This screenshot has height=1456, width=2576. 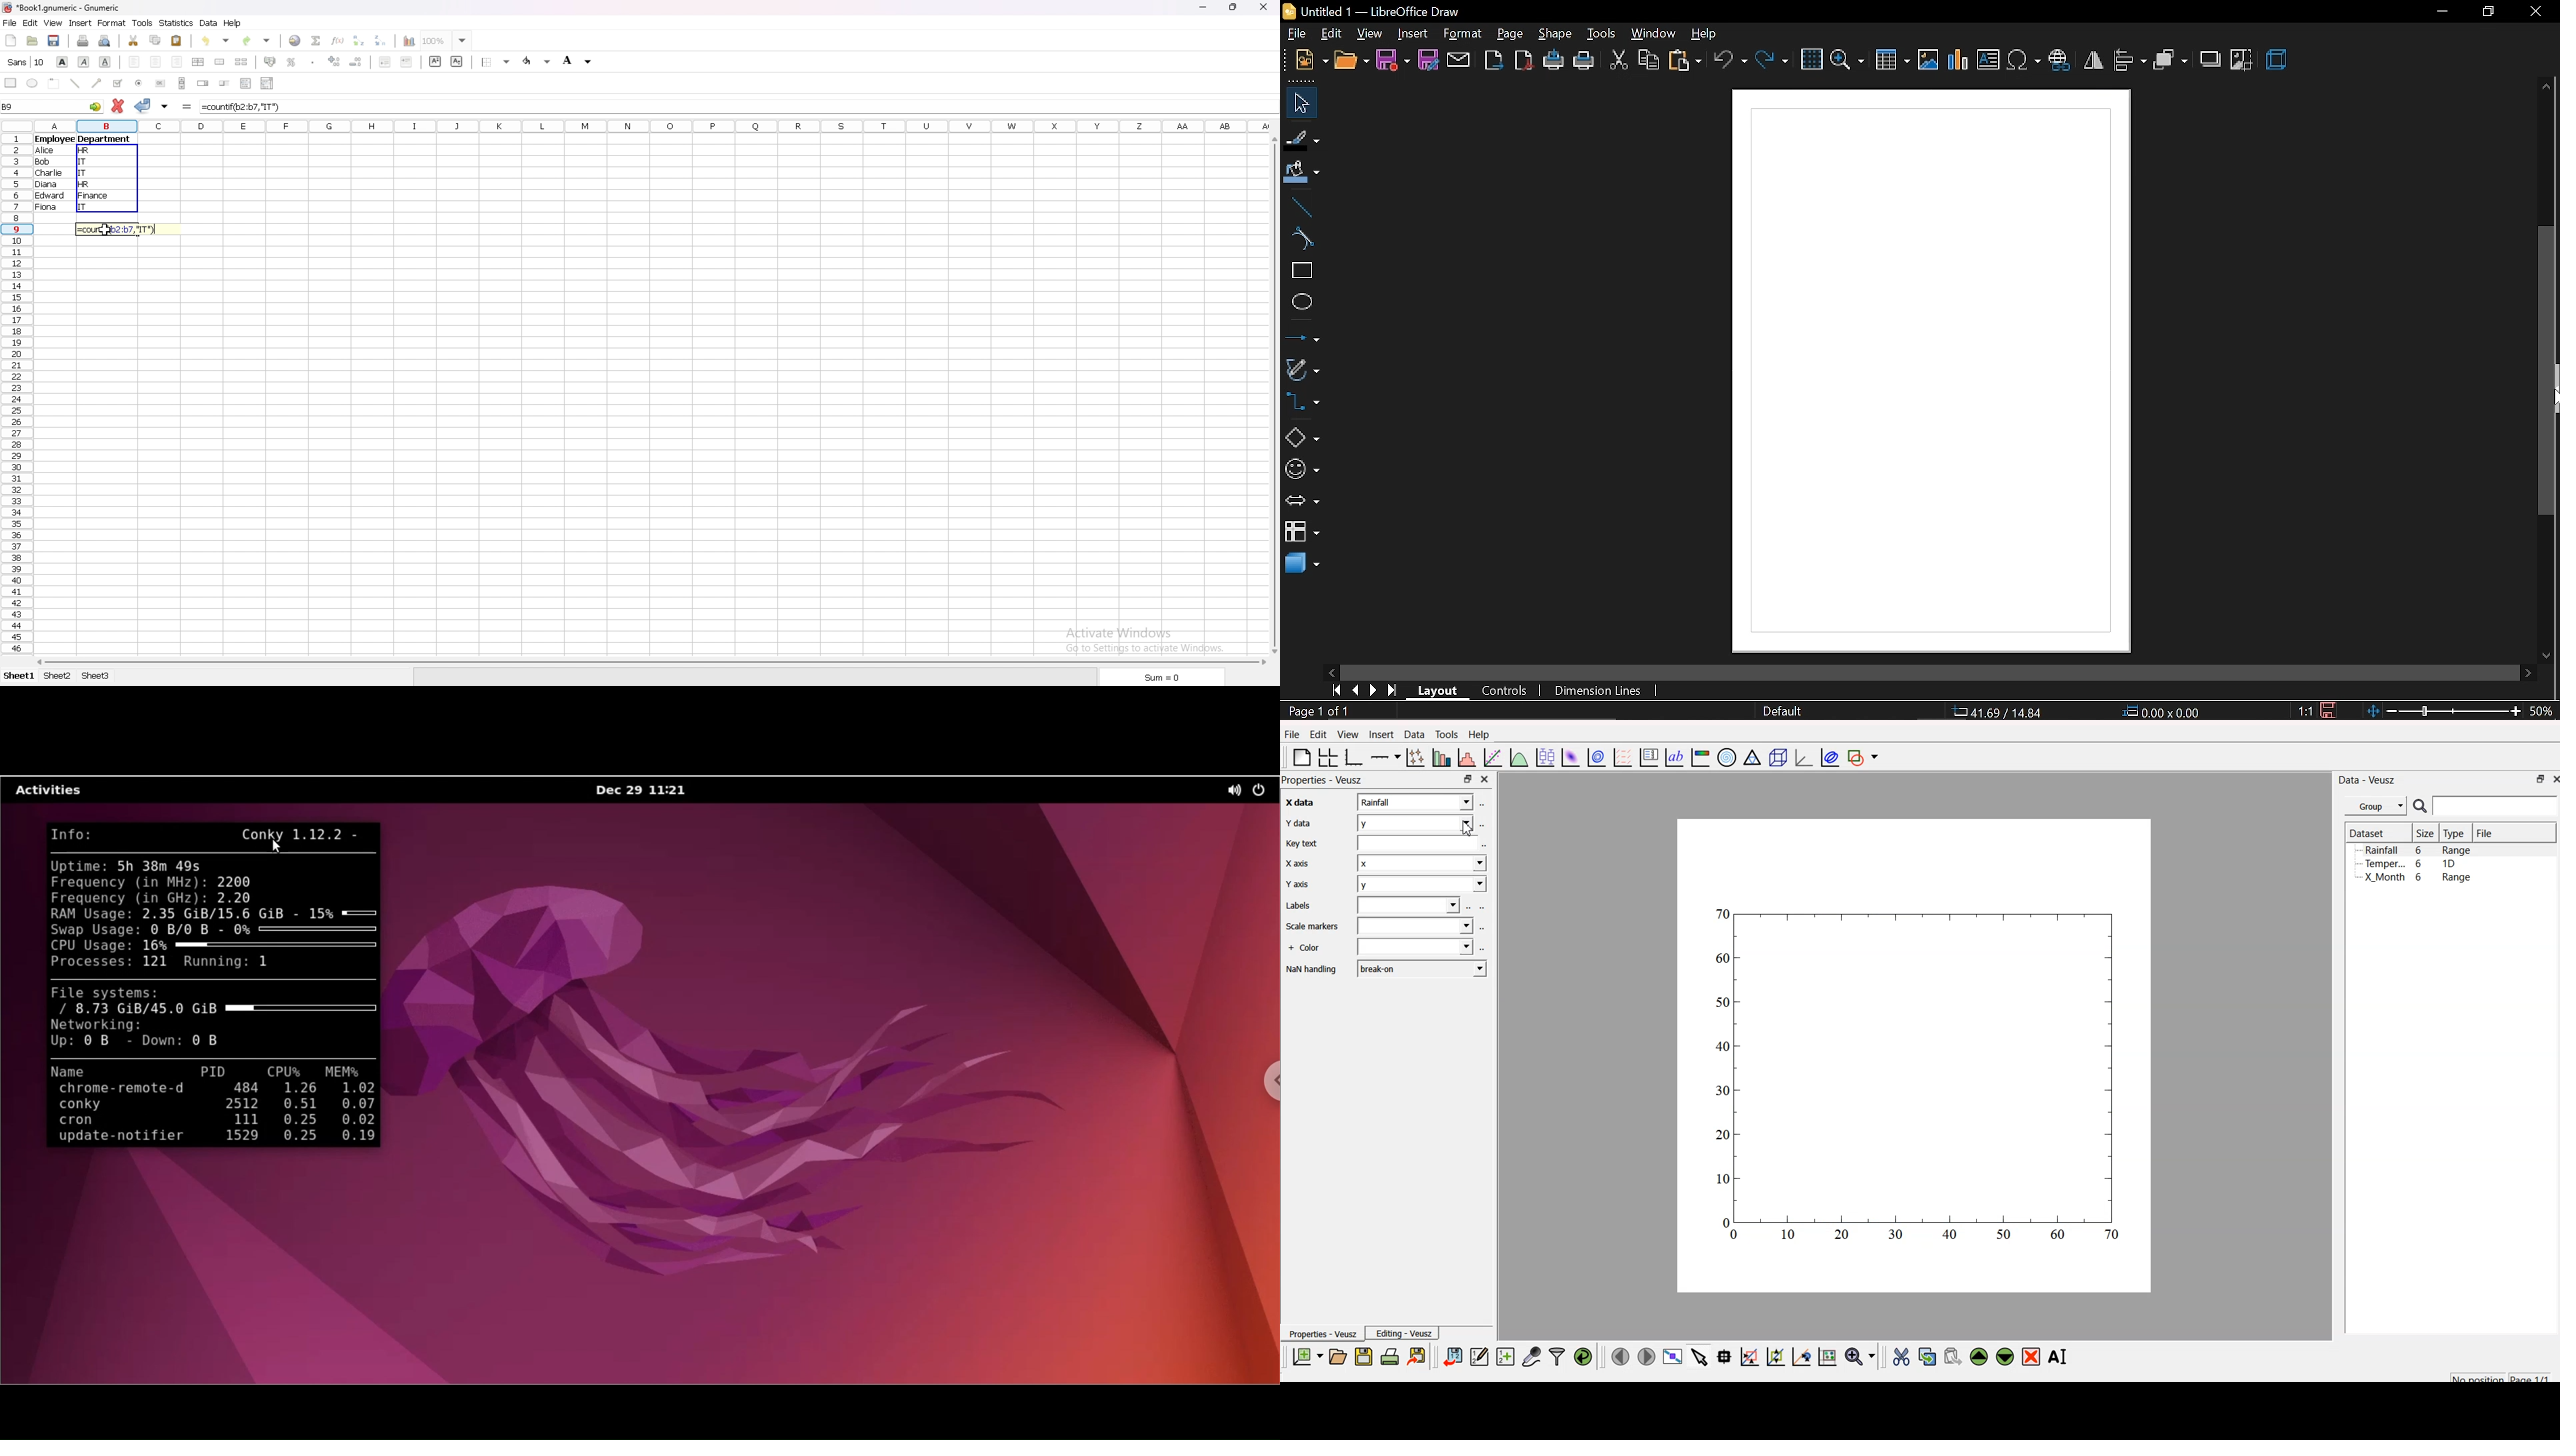 I want to click on X axis, so click(x=1299, y=864).